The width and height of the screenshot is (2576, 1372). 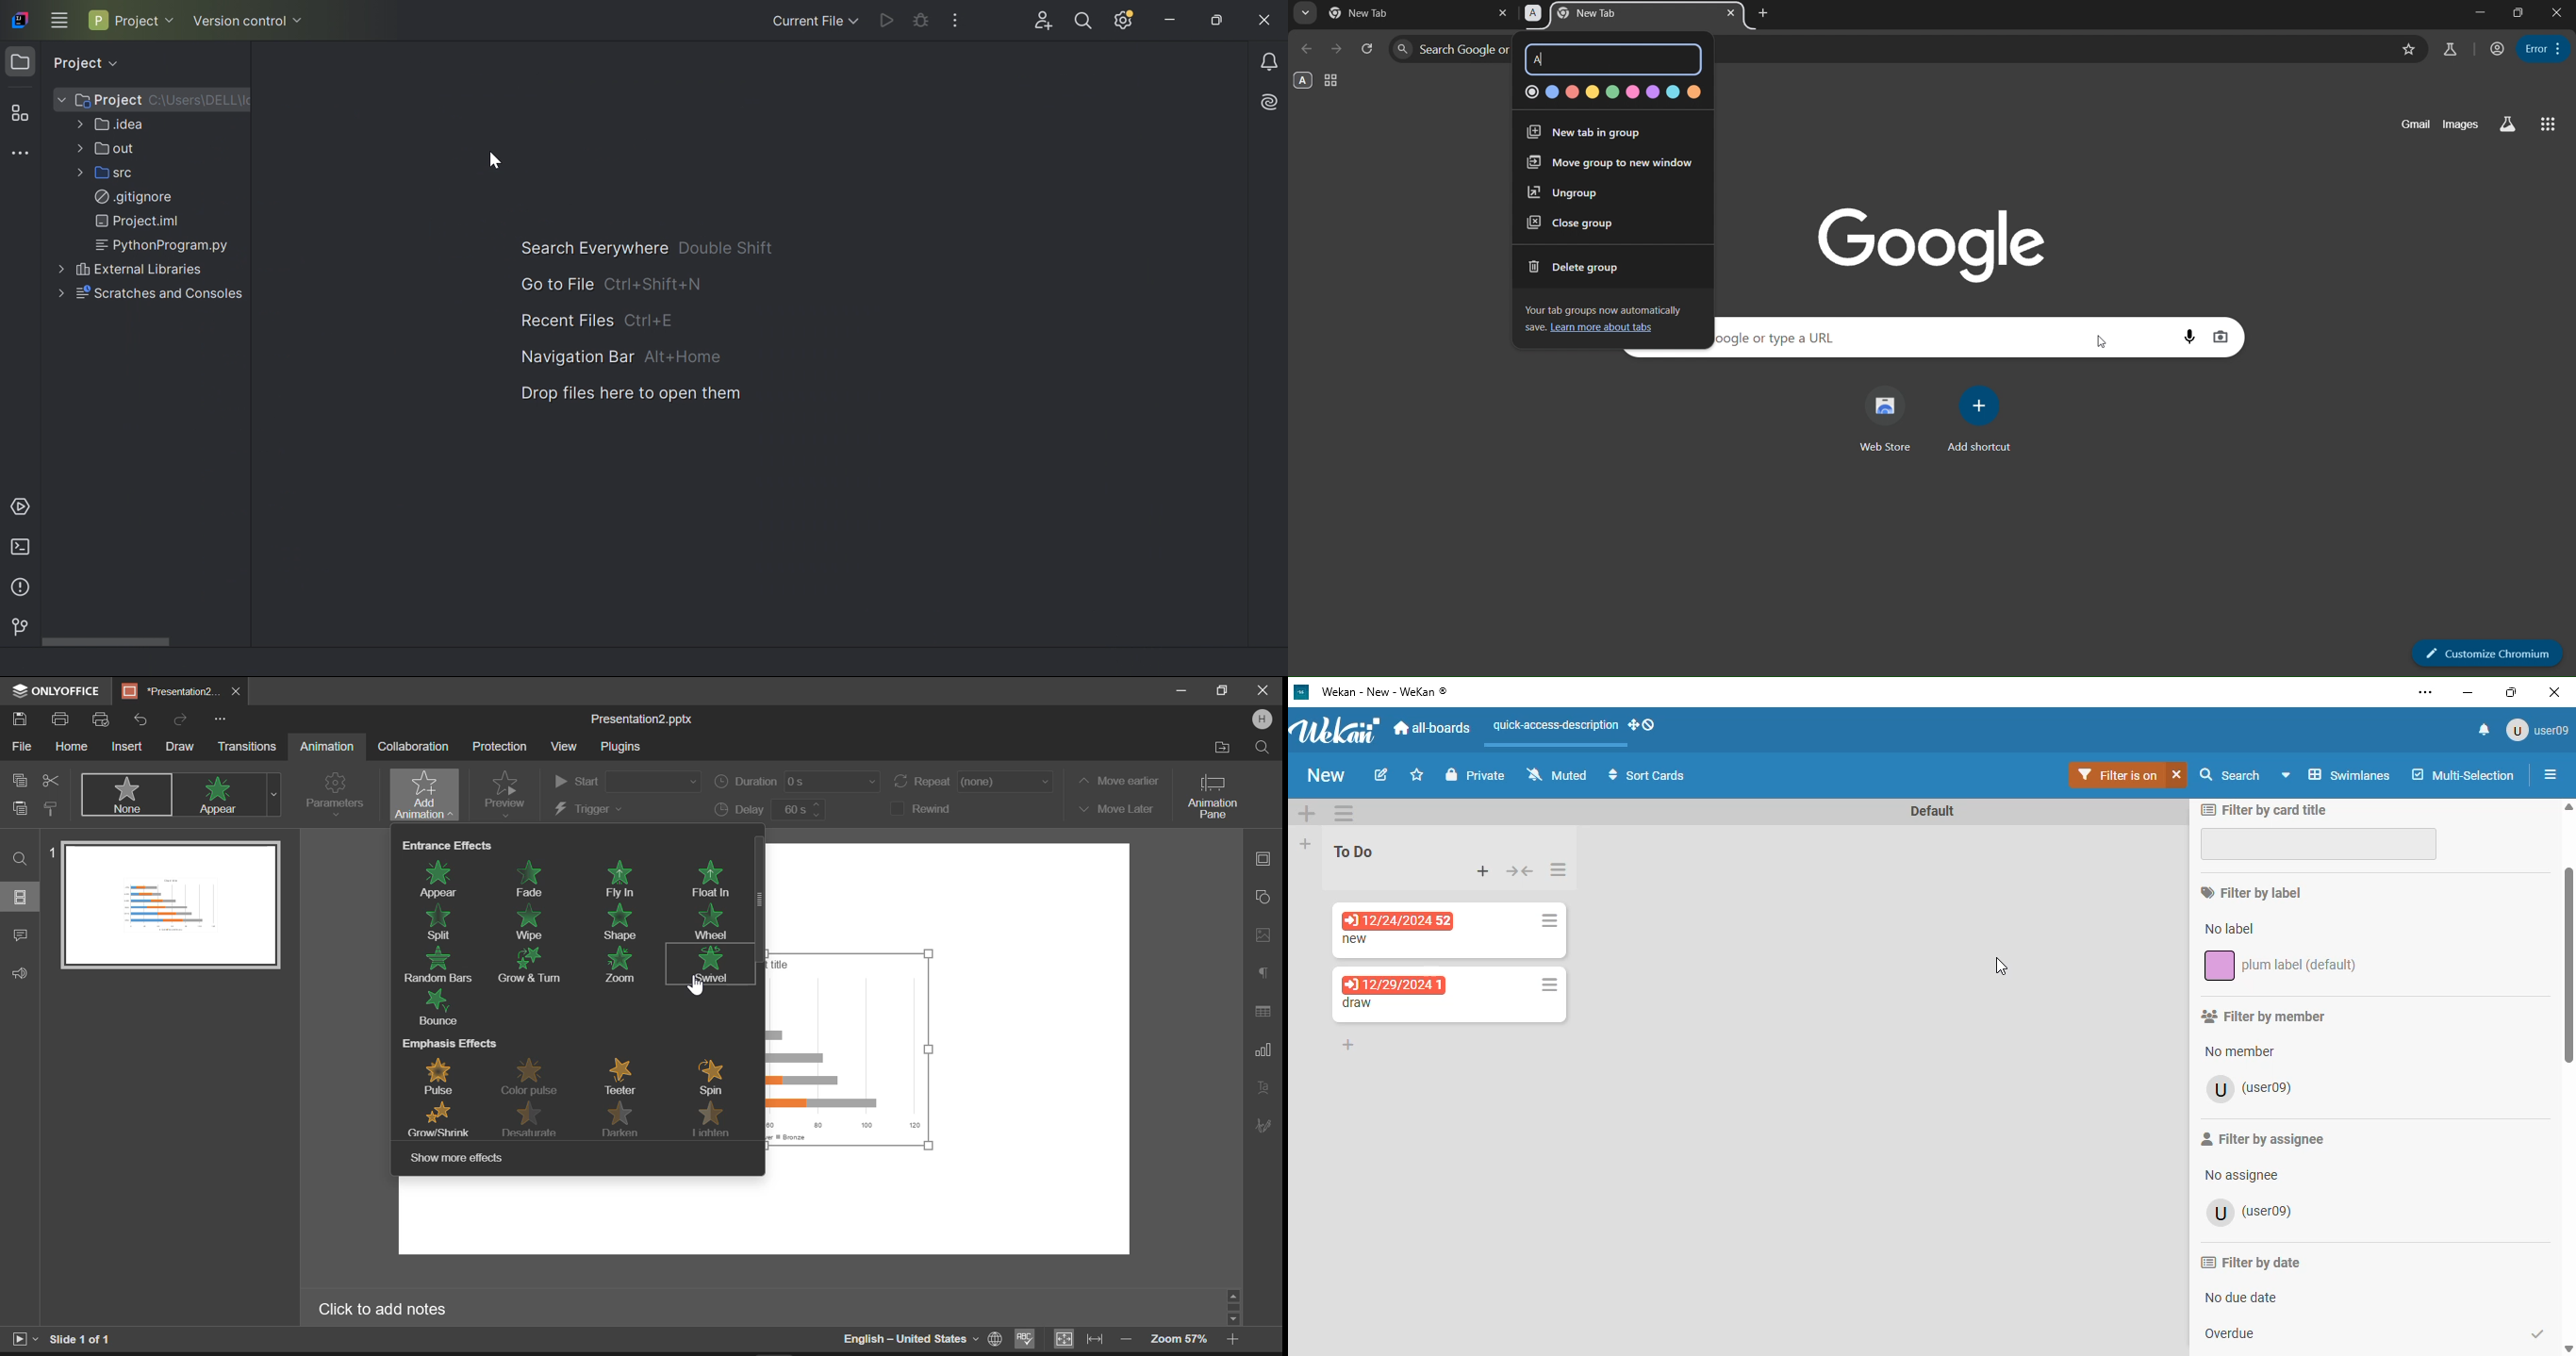 I want to click on swimlane actions, so click(x=1343, y=813).